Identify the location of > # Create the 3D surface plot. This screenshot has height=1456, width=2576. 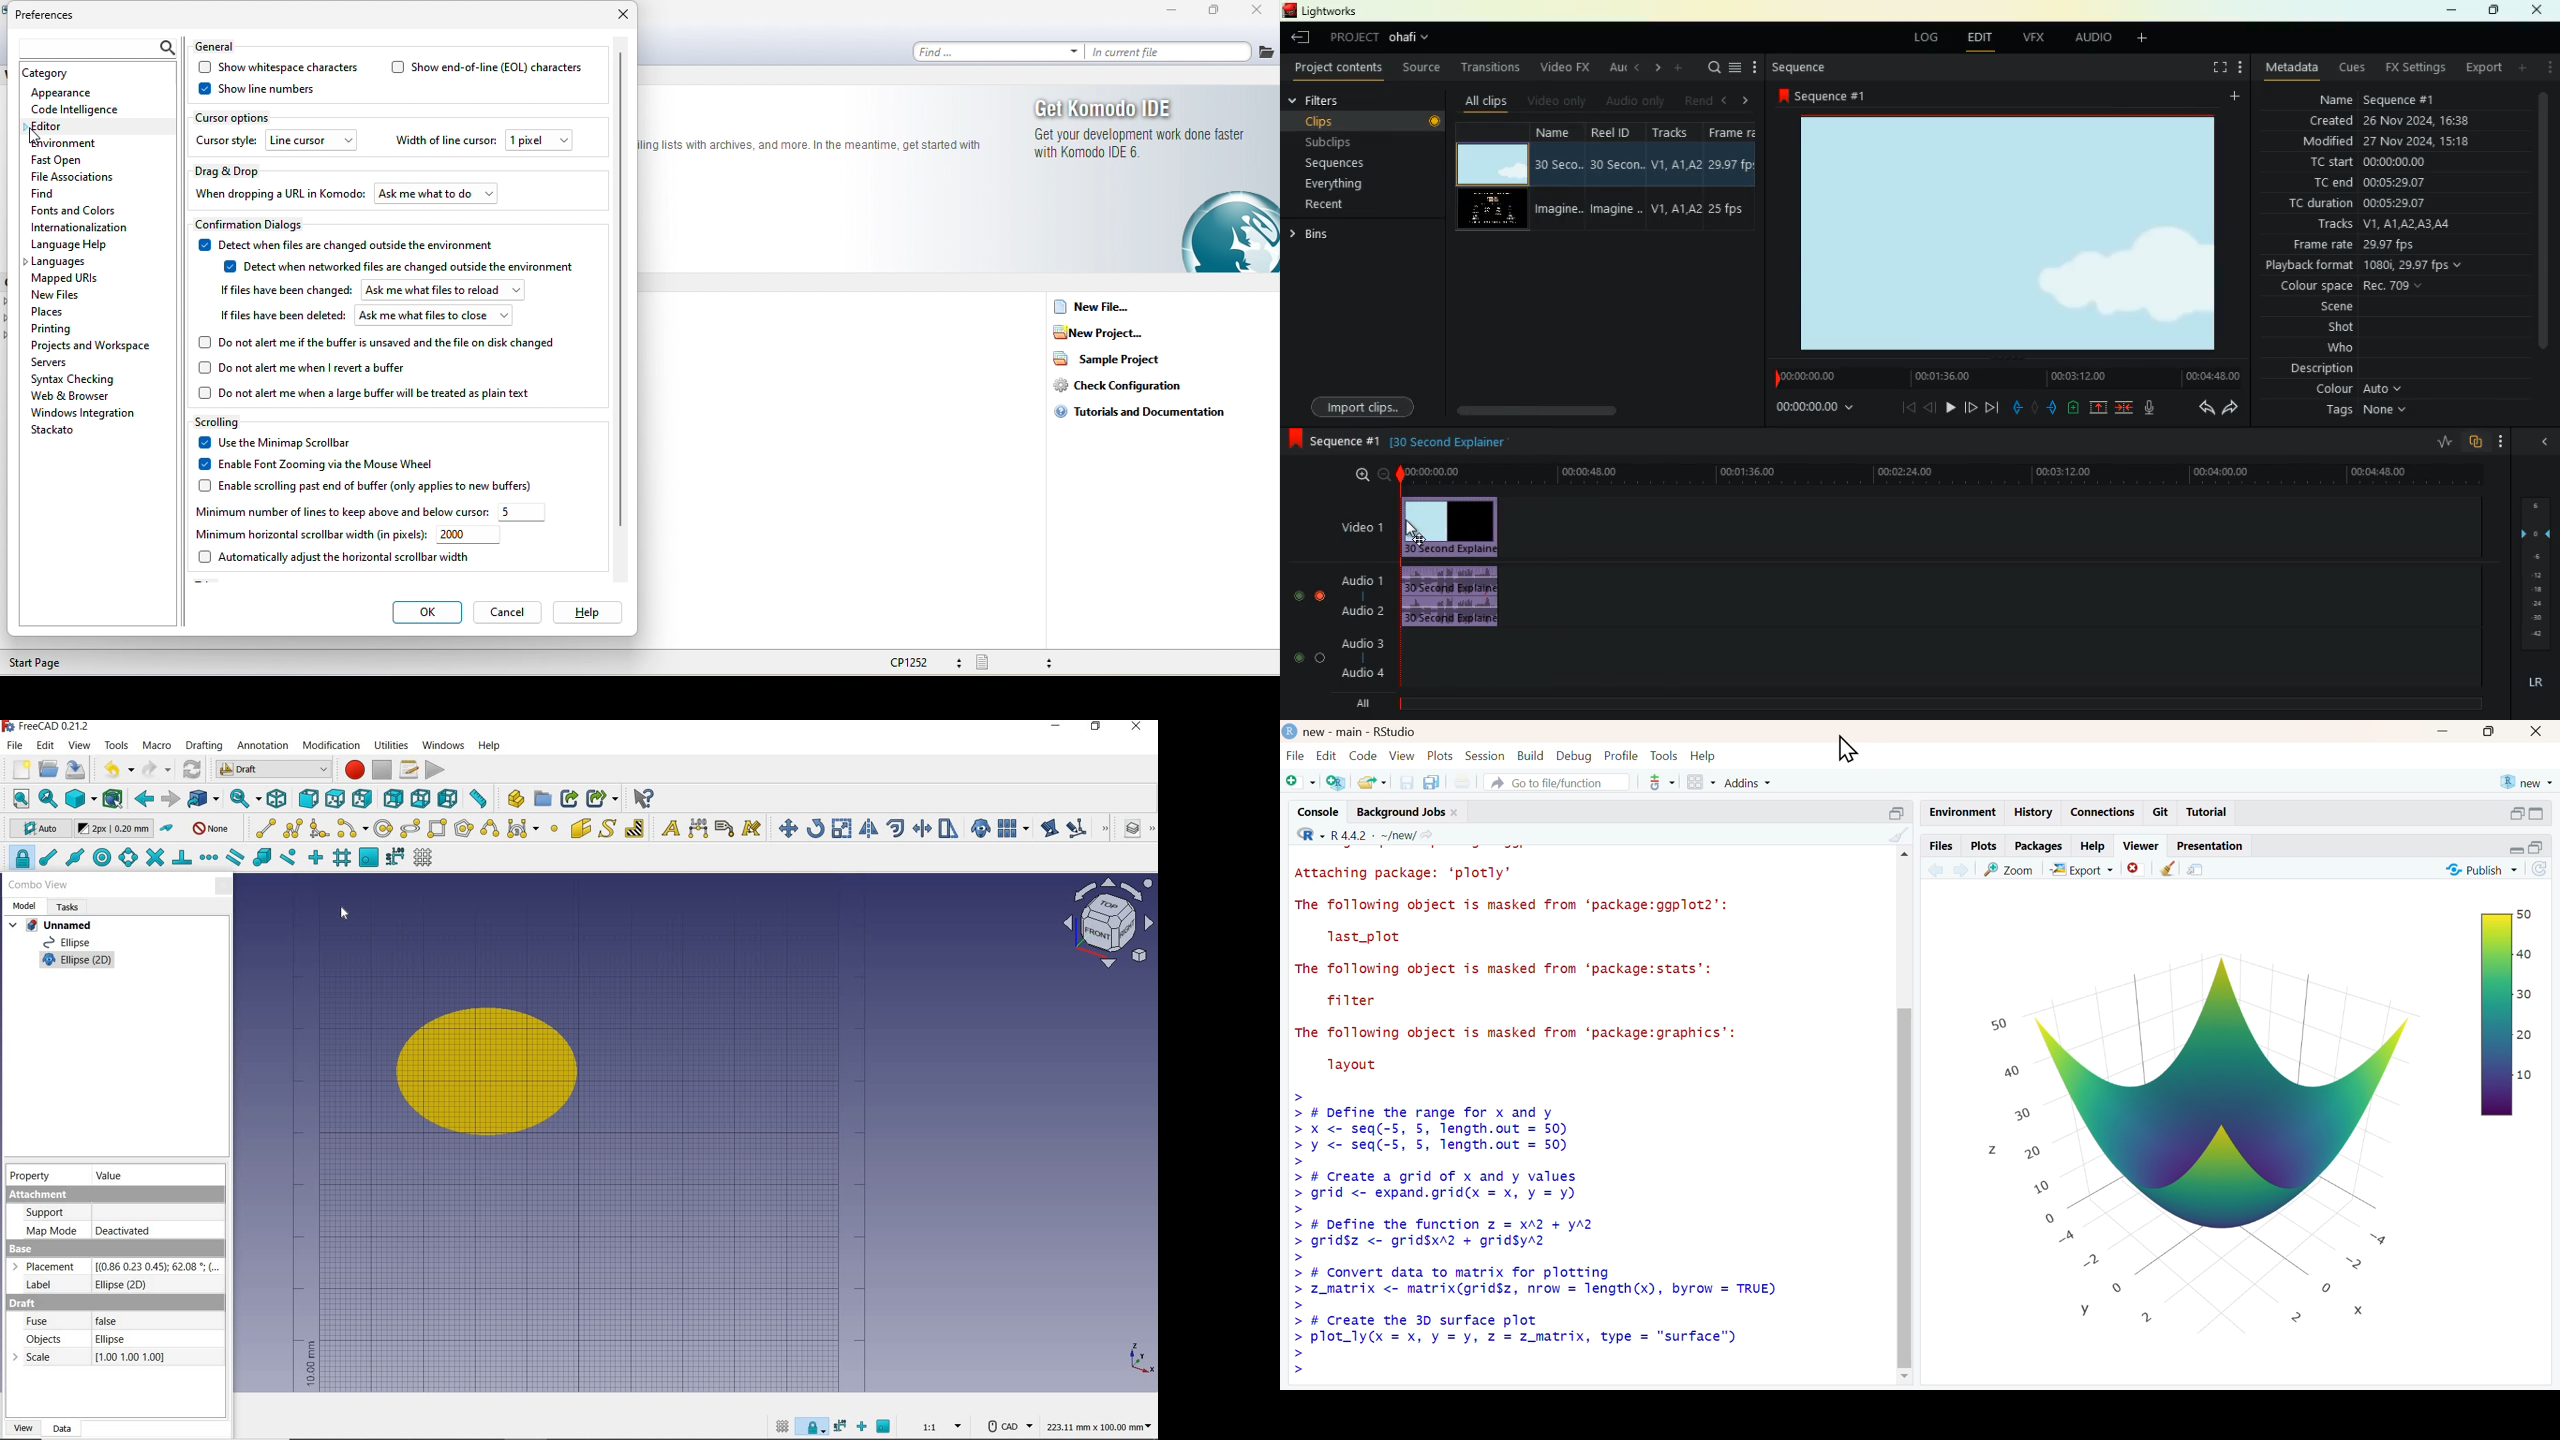
(1413, 1322).